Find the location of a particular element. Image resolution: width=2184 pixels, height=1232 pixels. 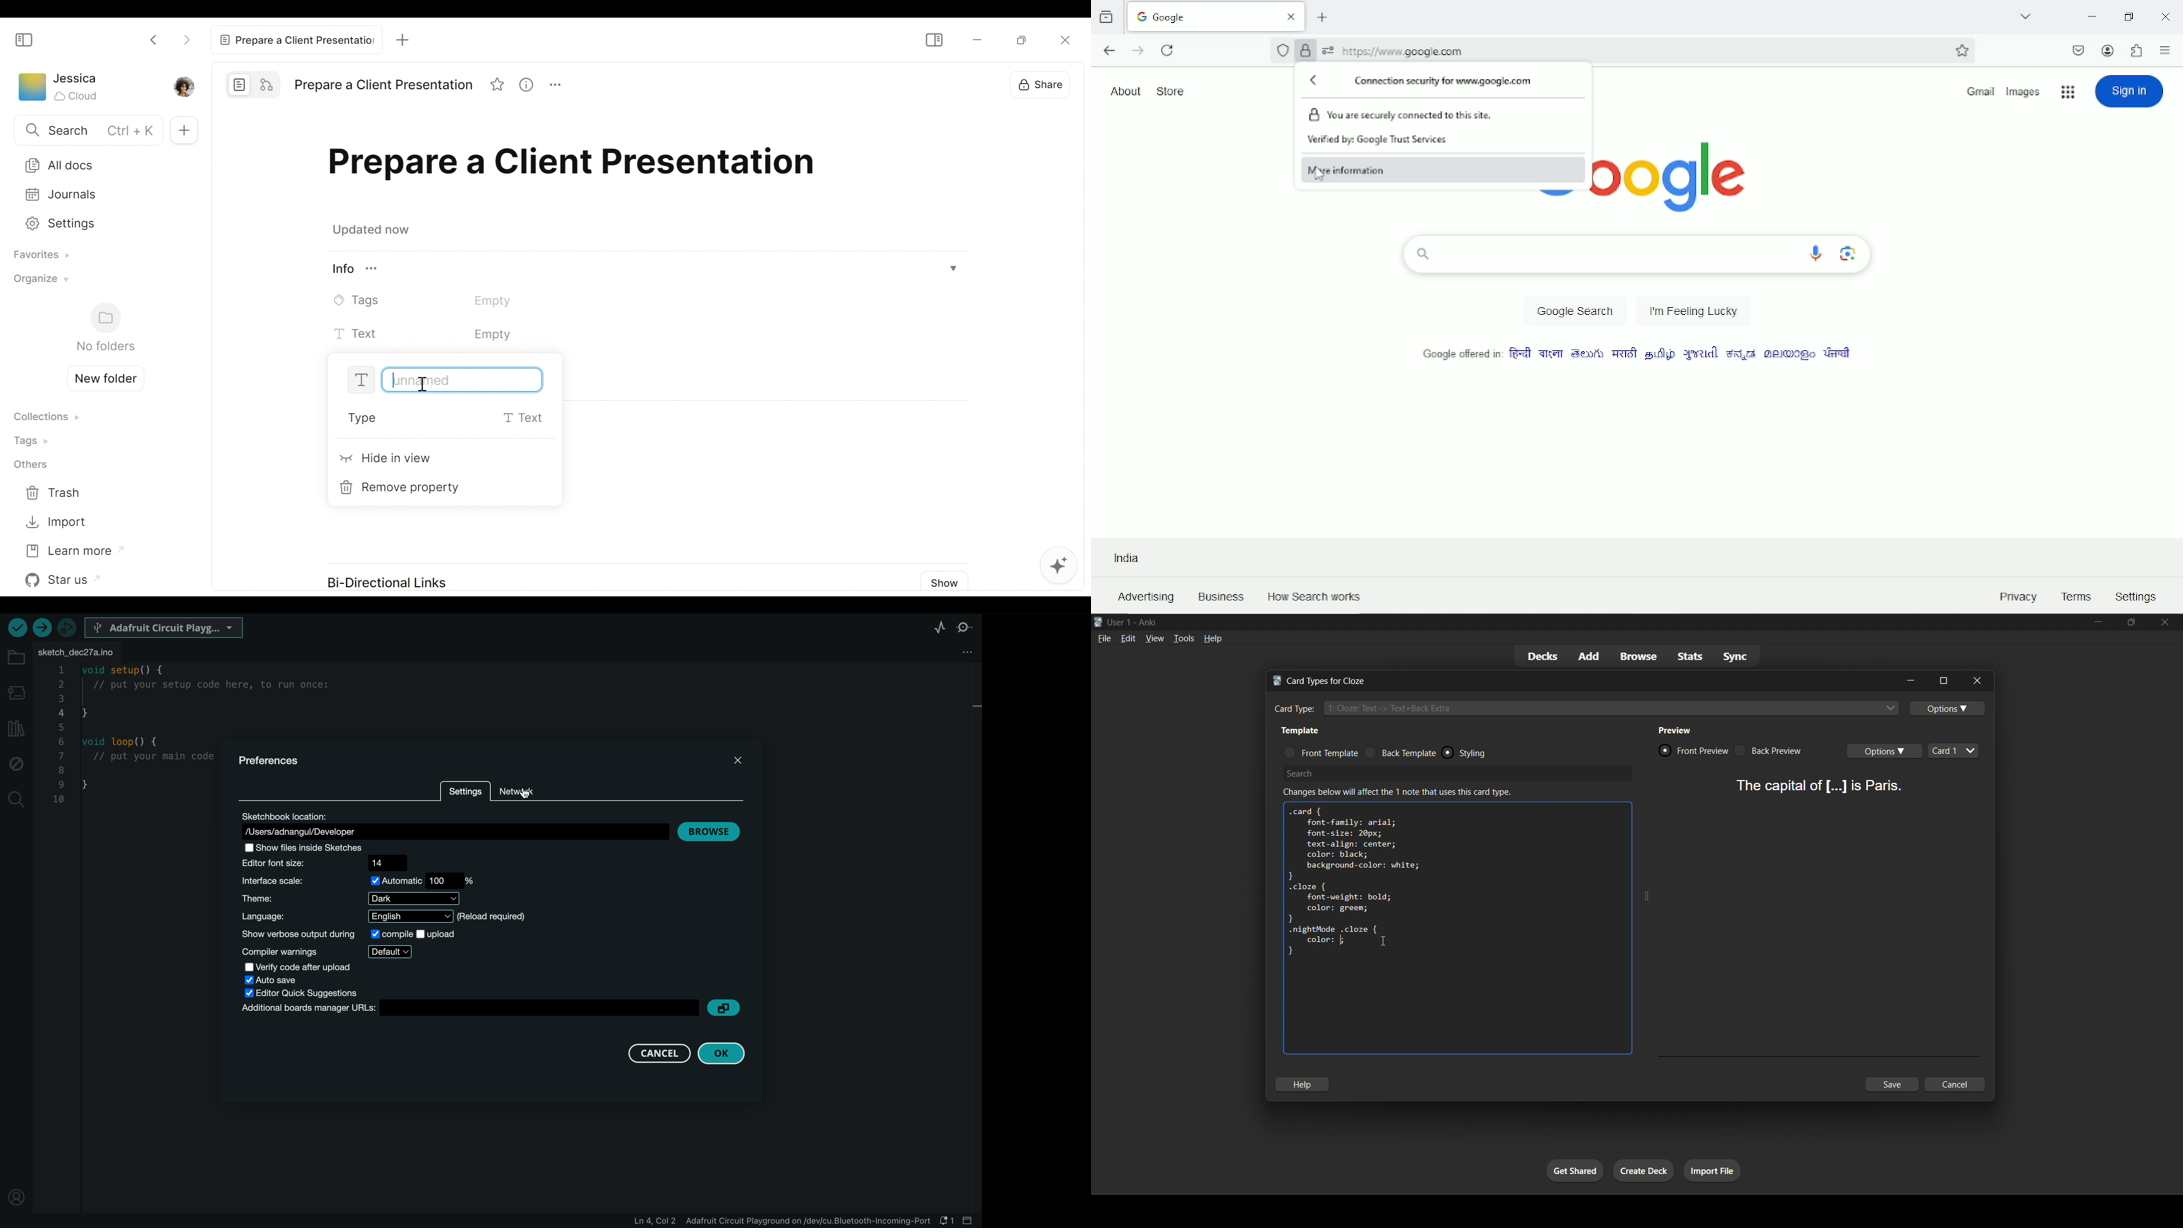

cancel is located at coordinates (1956, 1085).